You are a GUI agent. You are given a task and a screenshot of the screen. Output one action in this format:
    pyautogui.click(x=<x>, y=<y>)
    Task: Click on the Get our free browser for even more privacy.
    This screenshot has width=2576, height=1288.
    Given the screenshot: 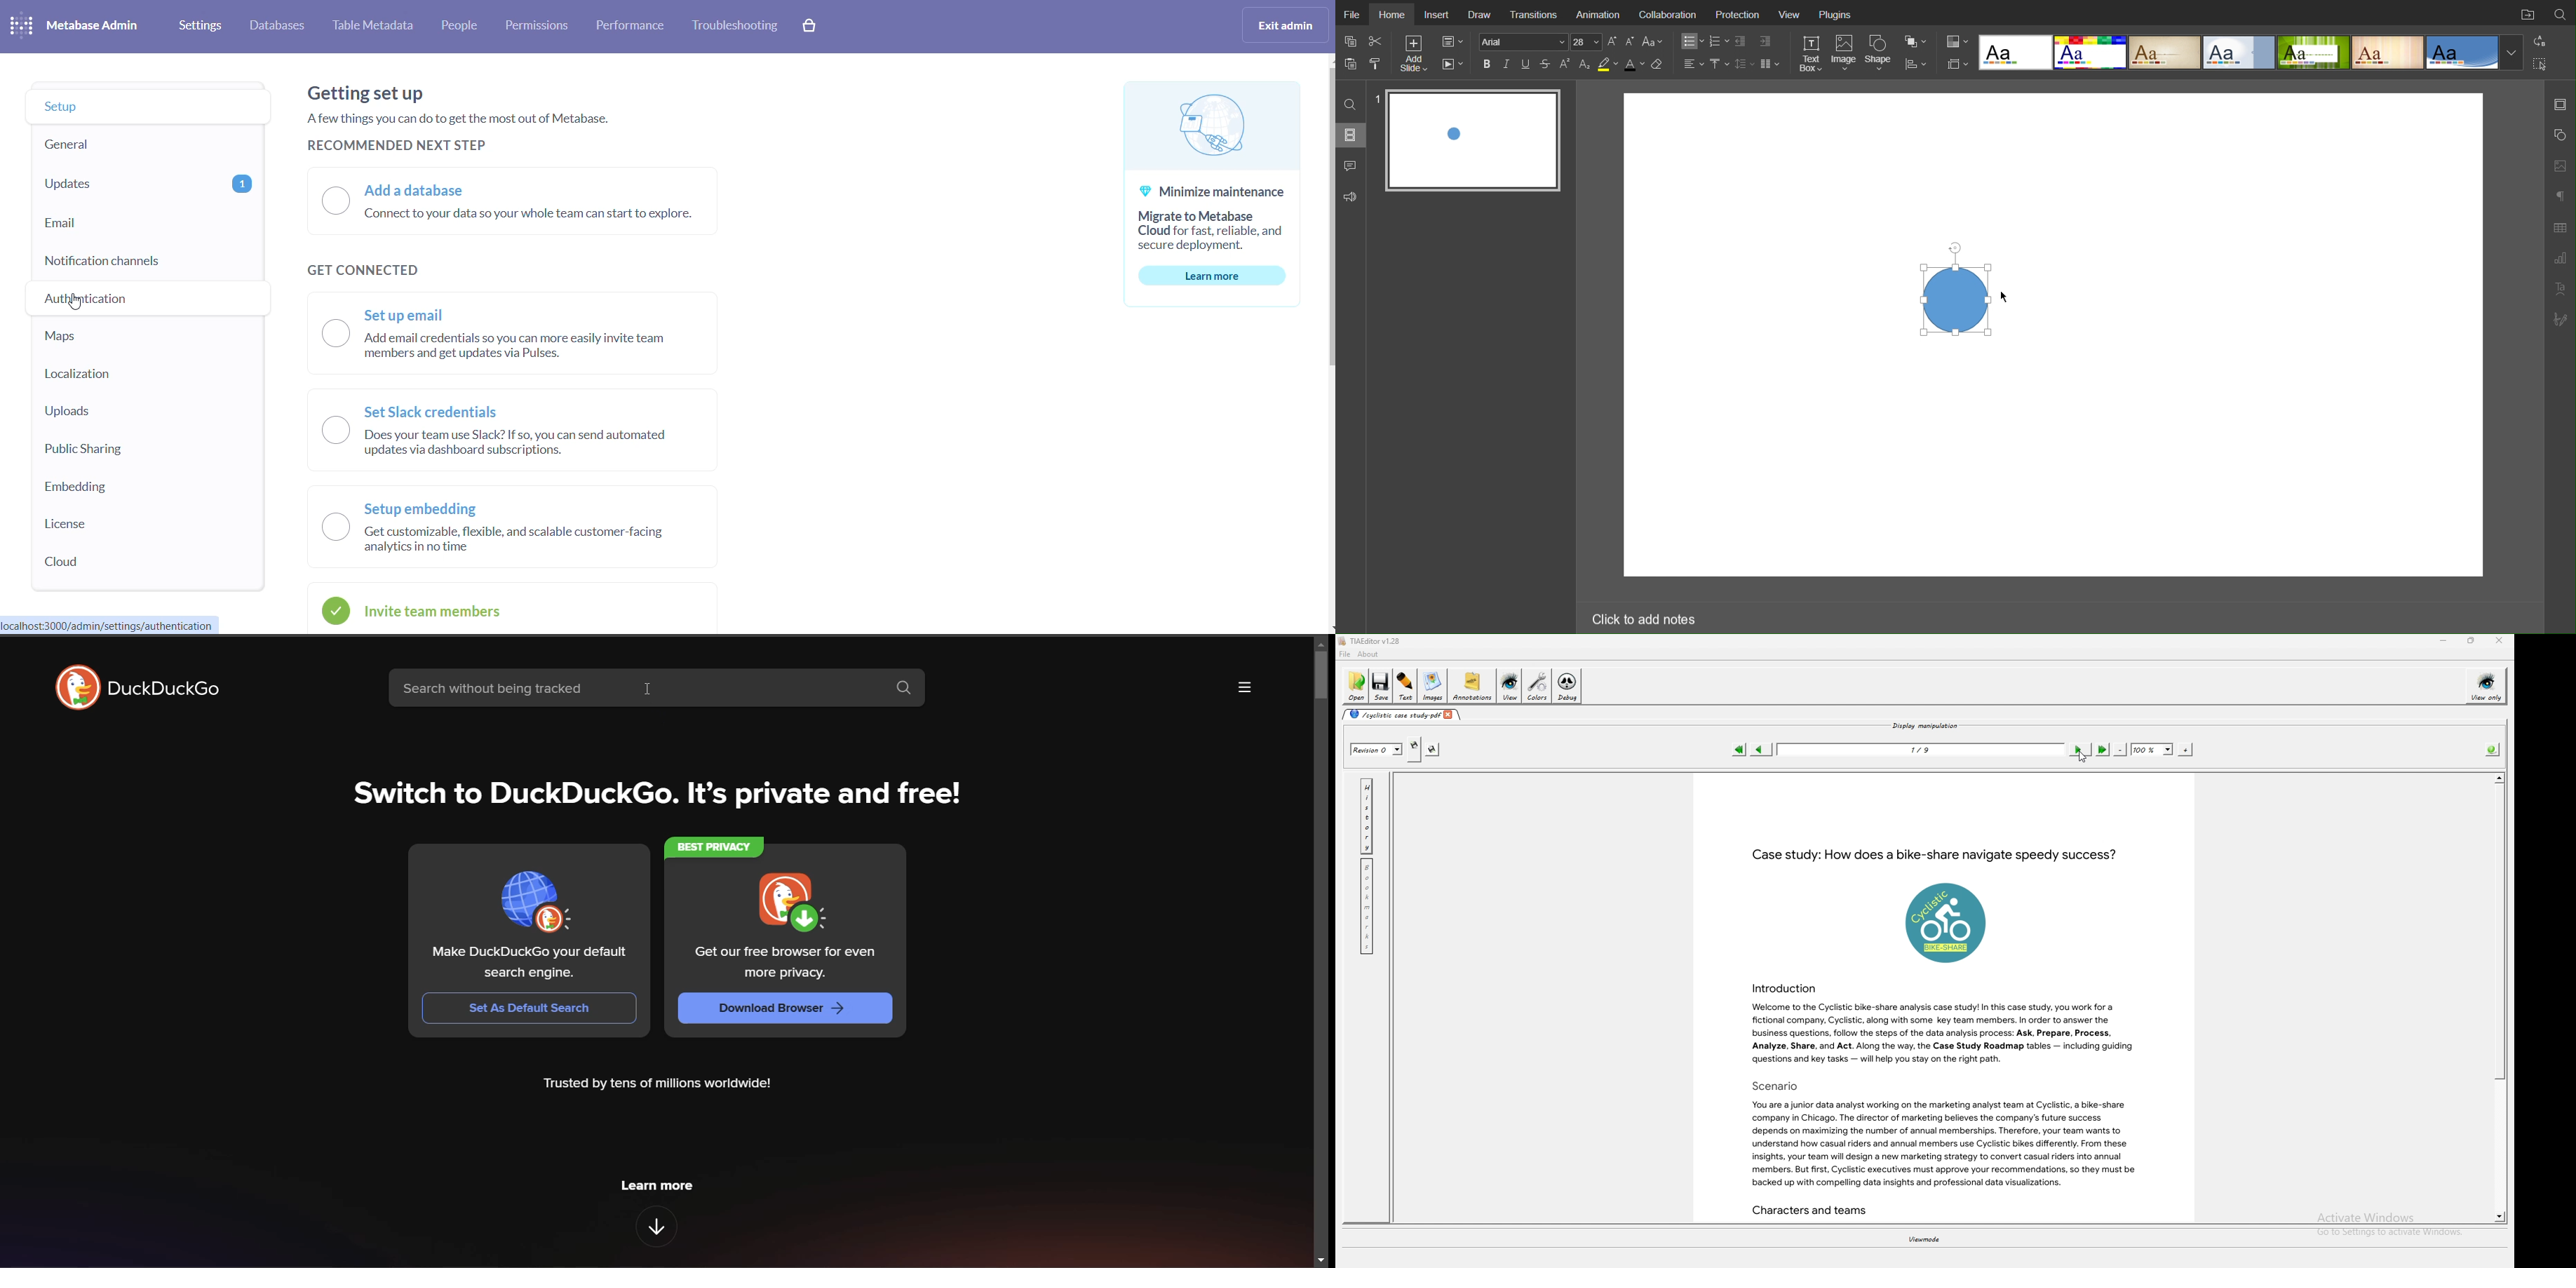 What is the action you would take?
    pyautogui.click(x=788, y=961)
    